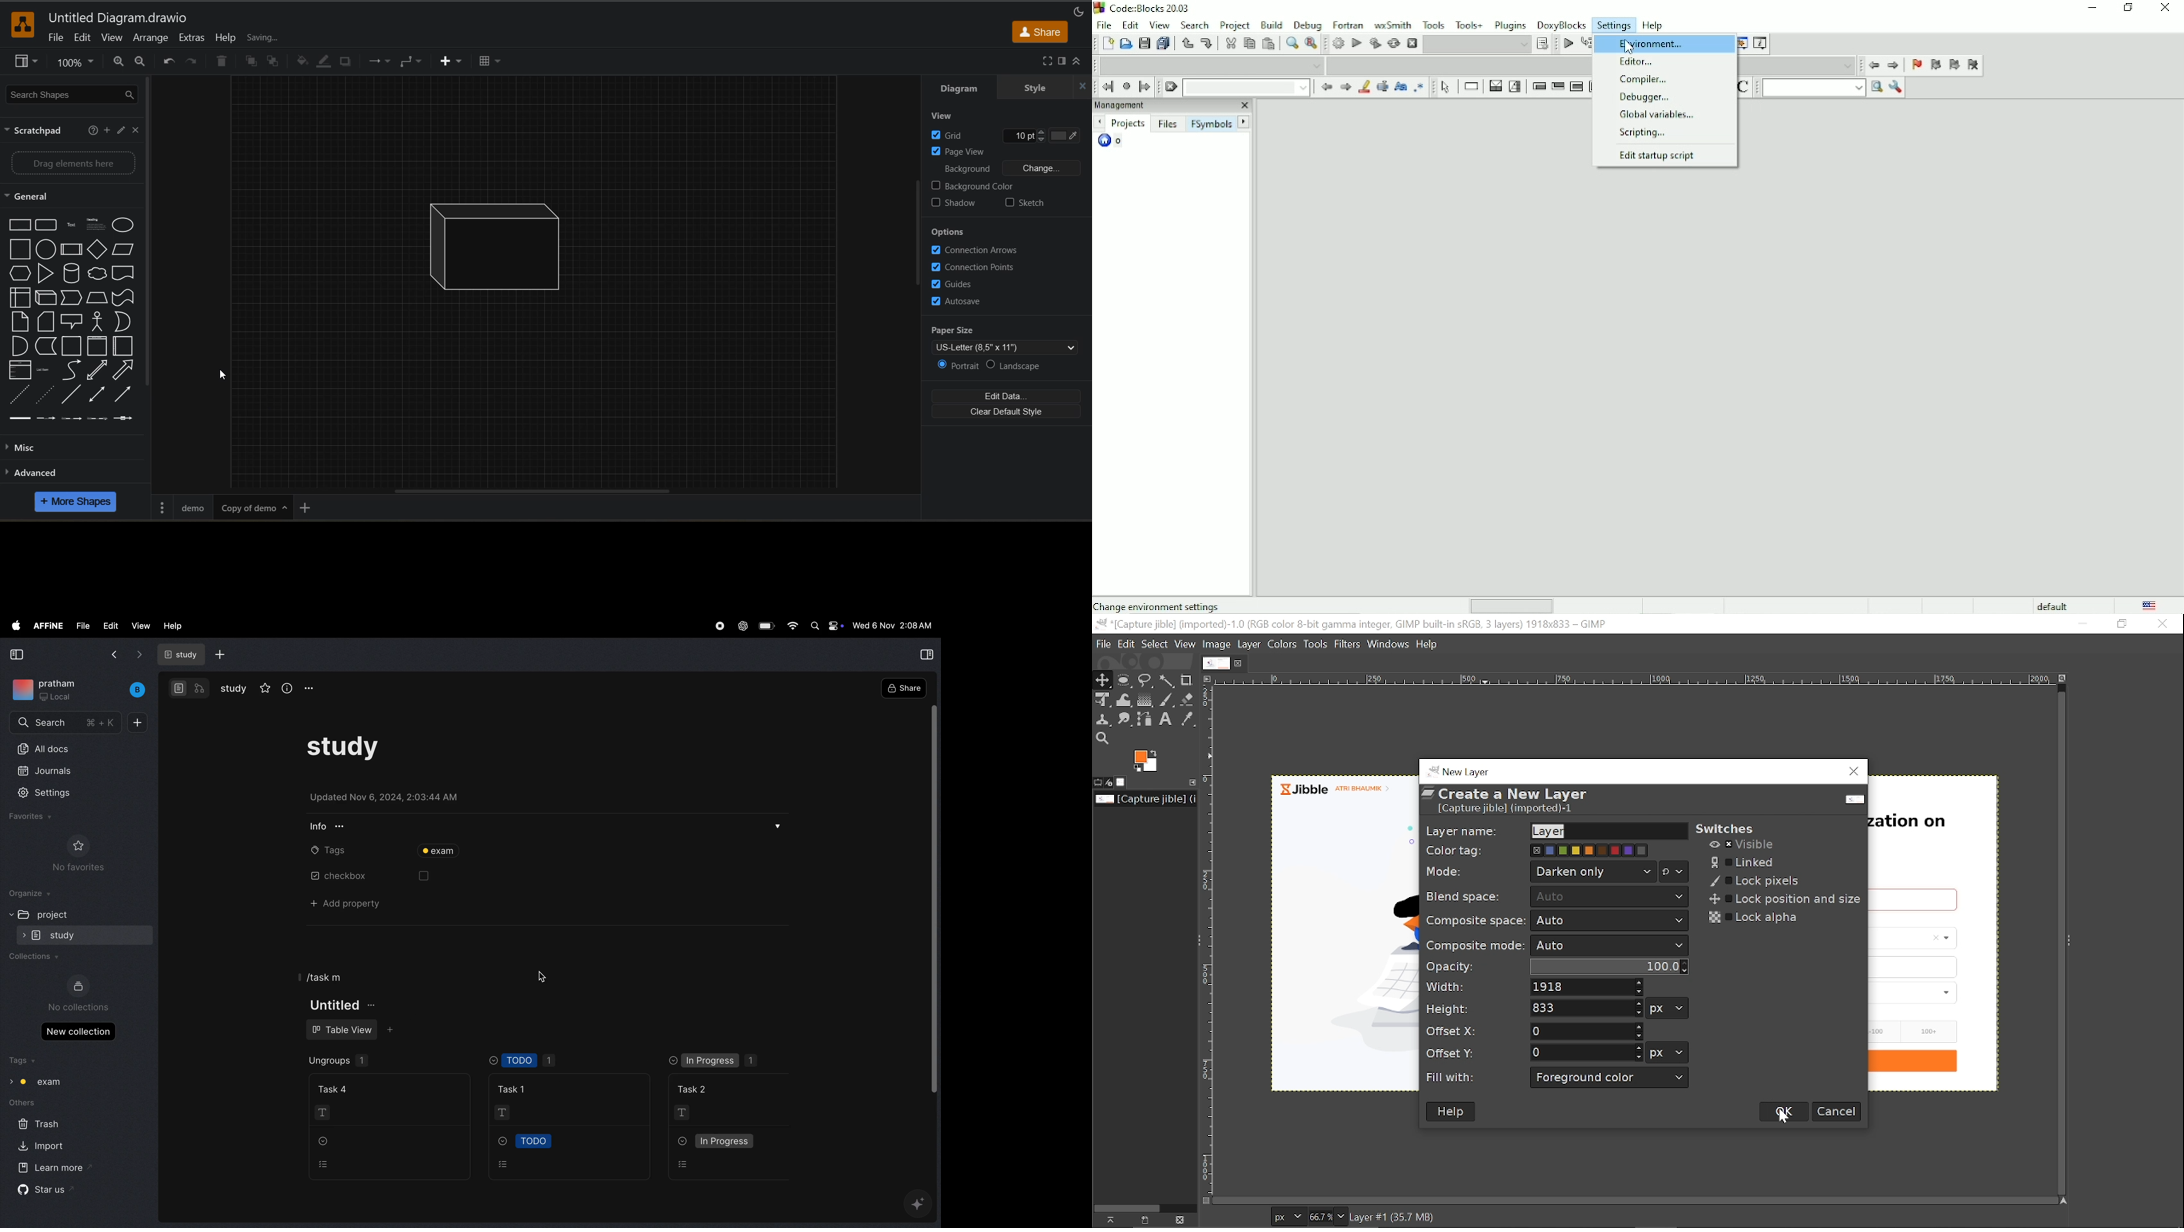  Describe the element at coordinates (959, 302) in the screenshot. I see `autosave` at that location.